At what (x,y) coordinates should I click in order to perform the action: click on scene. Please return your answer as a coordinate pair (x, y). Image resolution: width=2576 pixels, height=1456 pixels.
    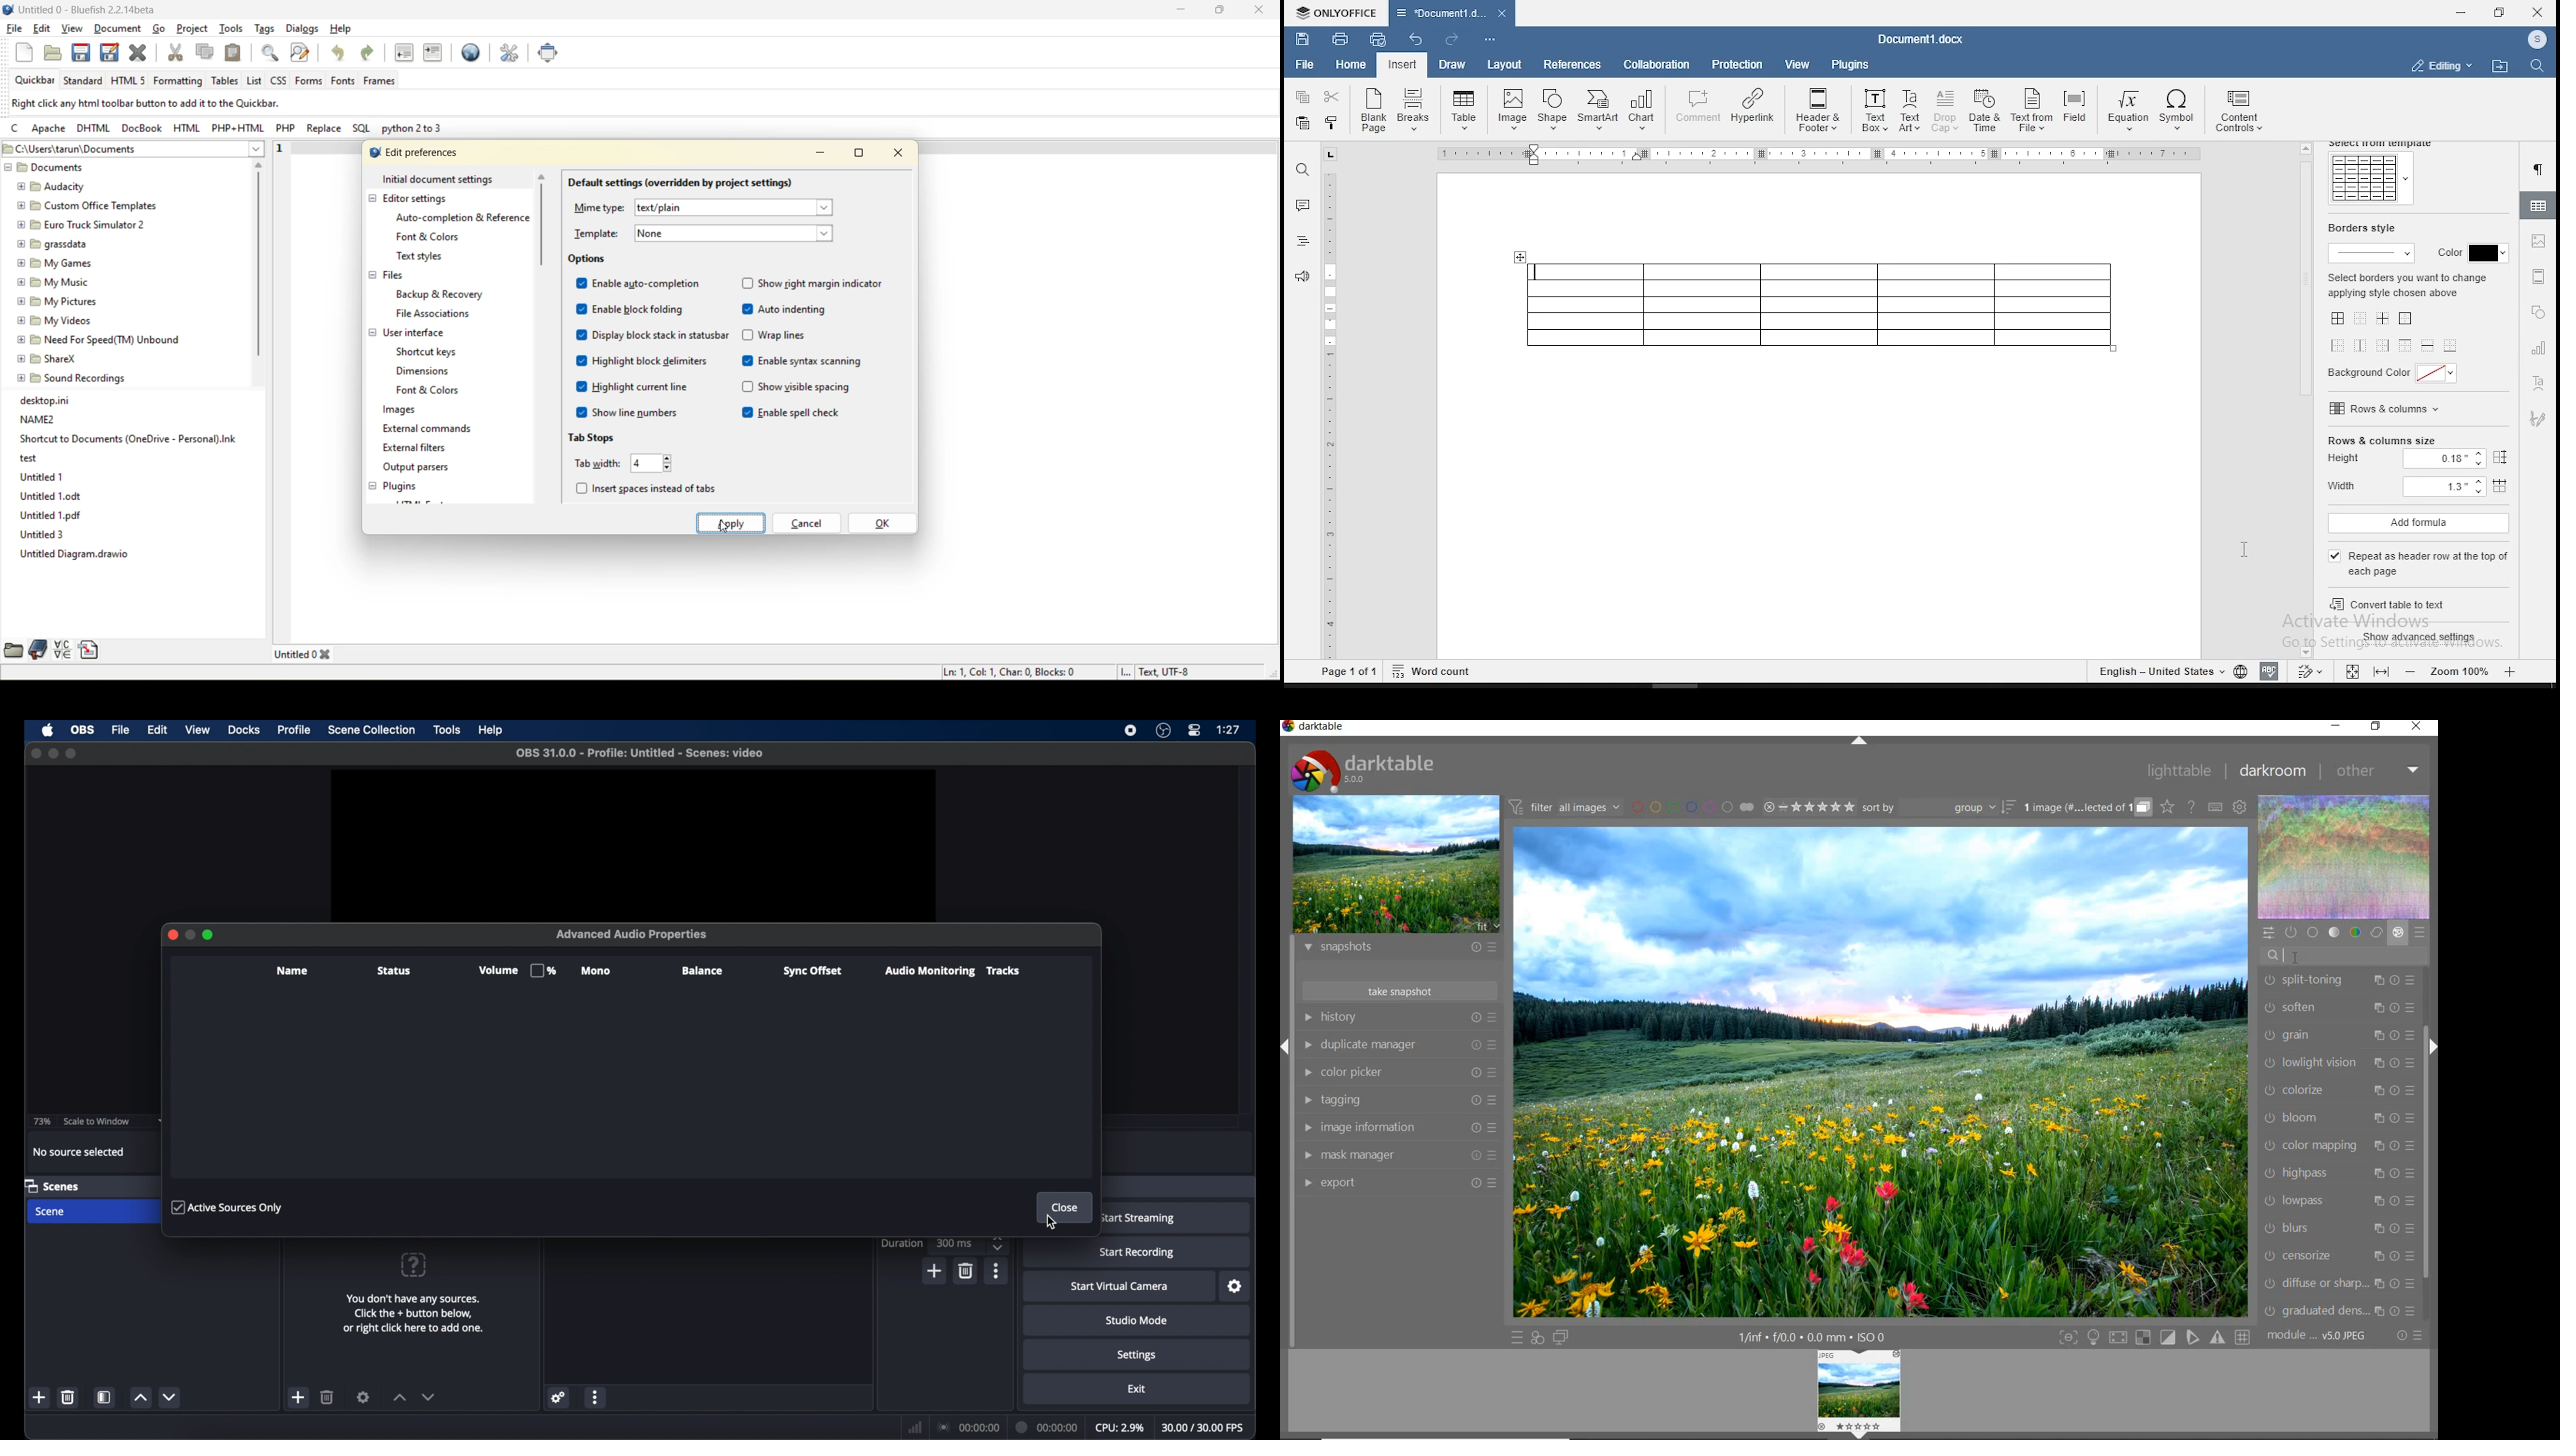
    Looking at the image, I should click on (51, 1212).